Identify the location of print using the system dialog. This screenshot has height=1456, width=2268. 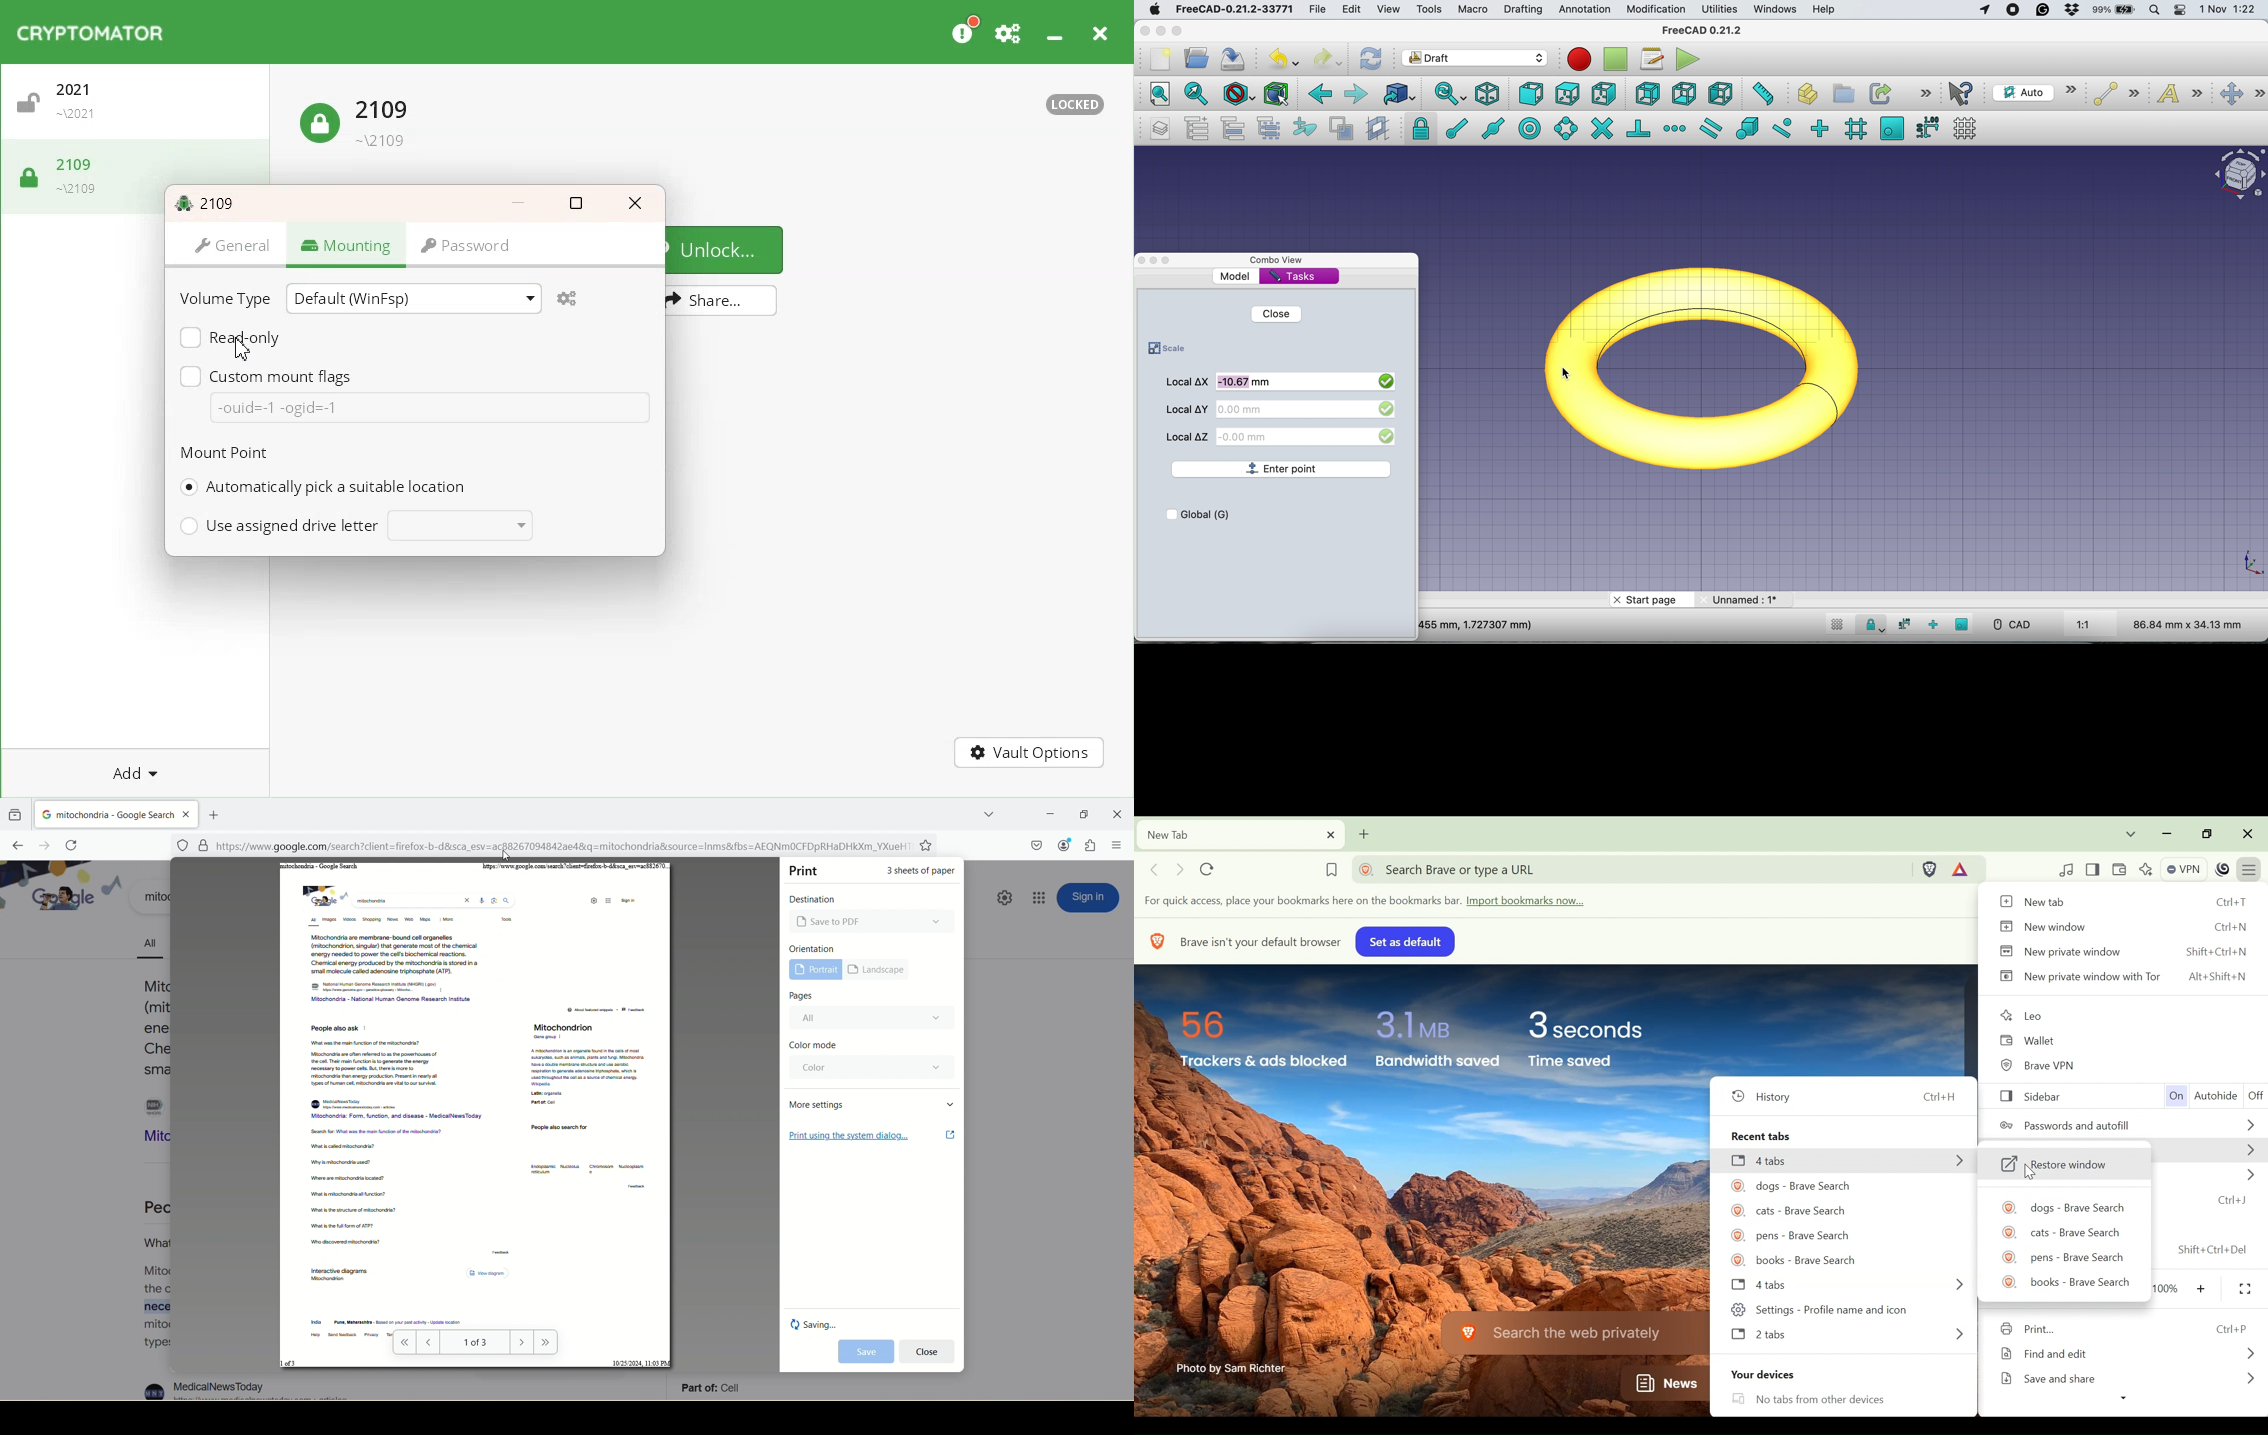
(872, 1136).